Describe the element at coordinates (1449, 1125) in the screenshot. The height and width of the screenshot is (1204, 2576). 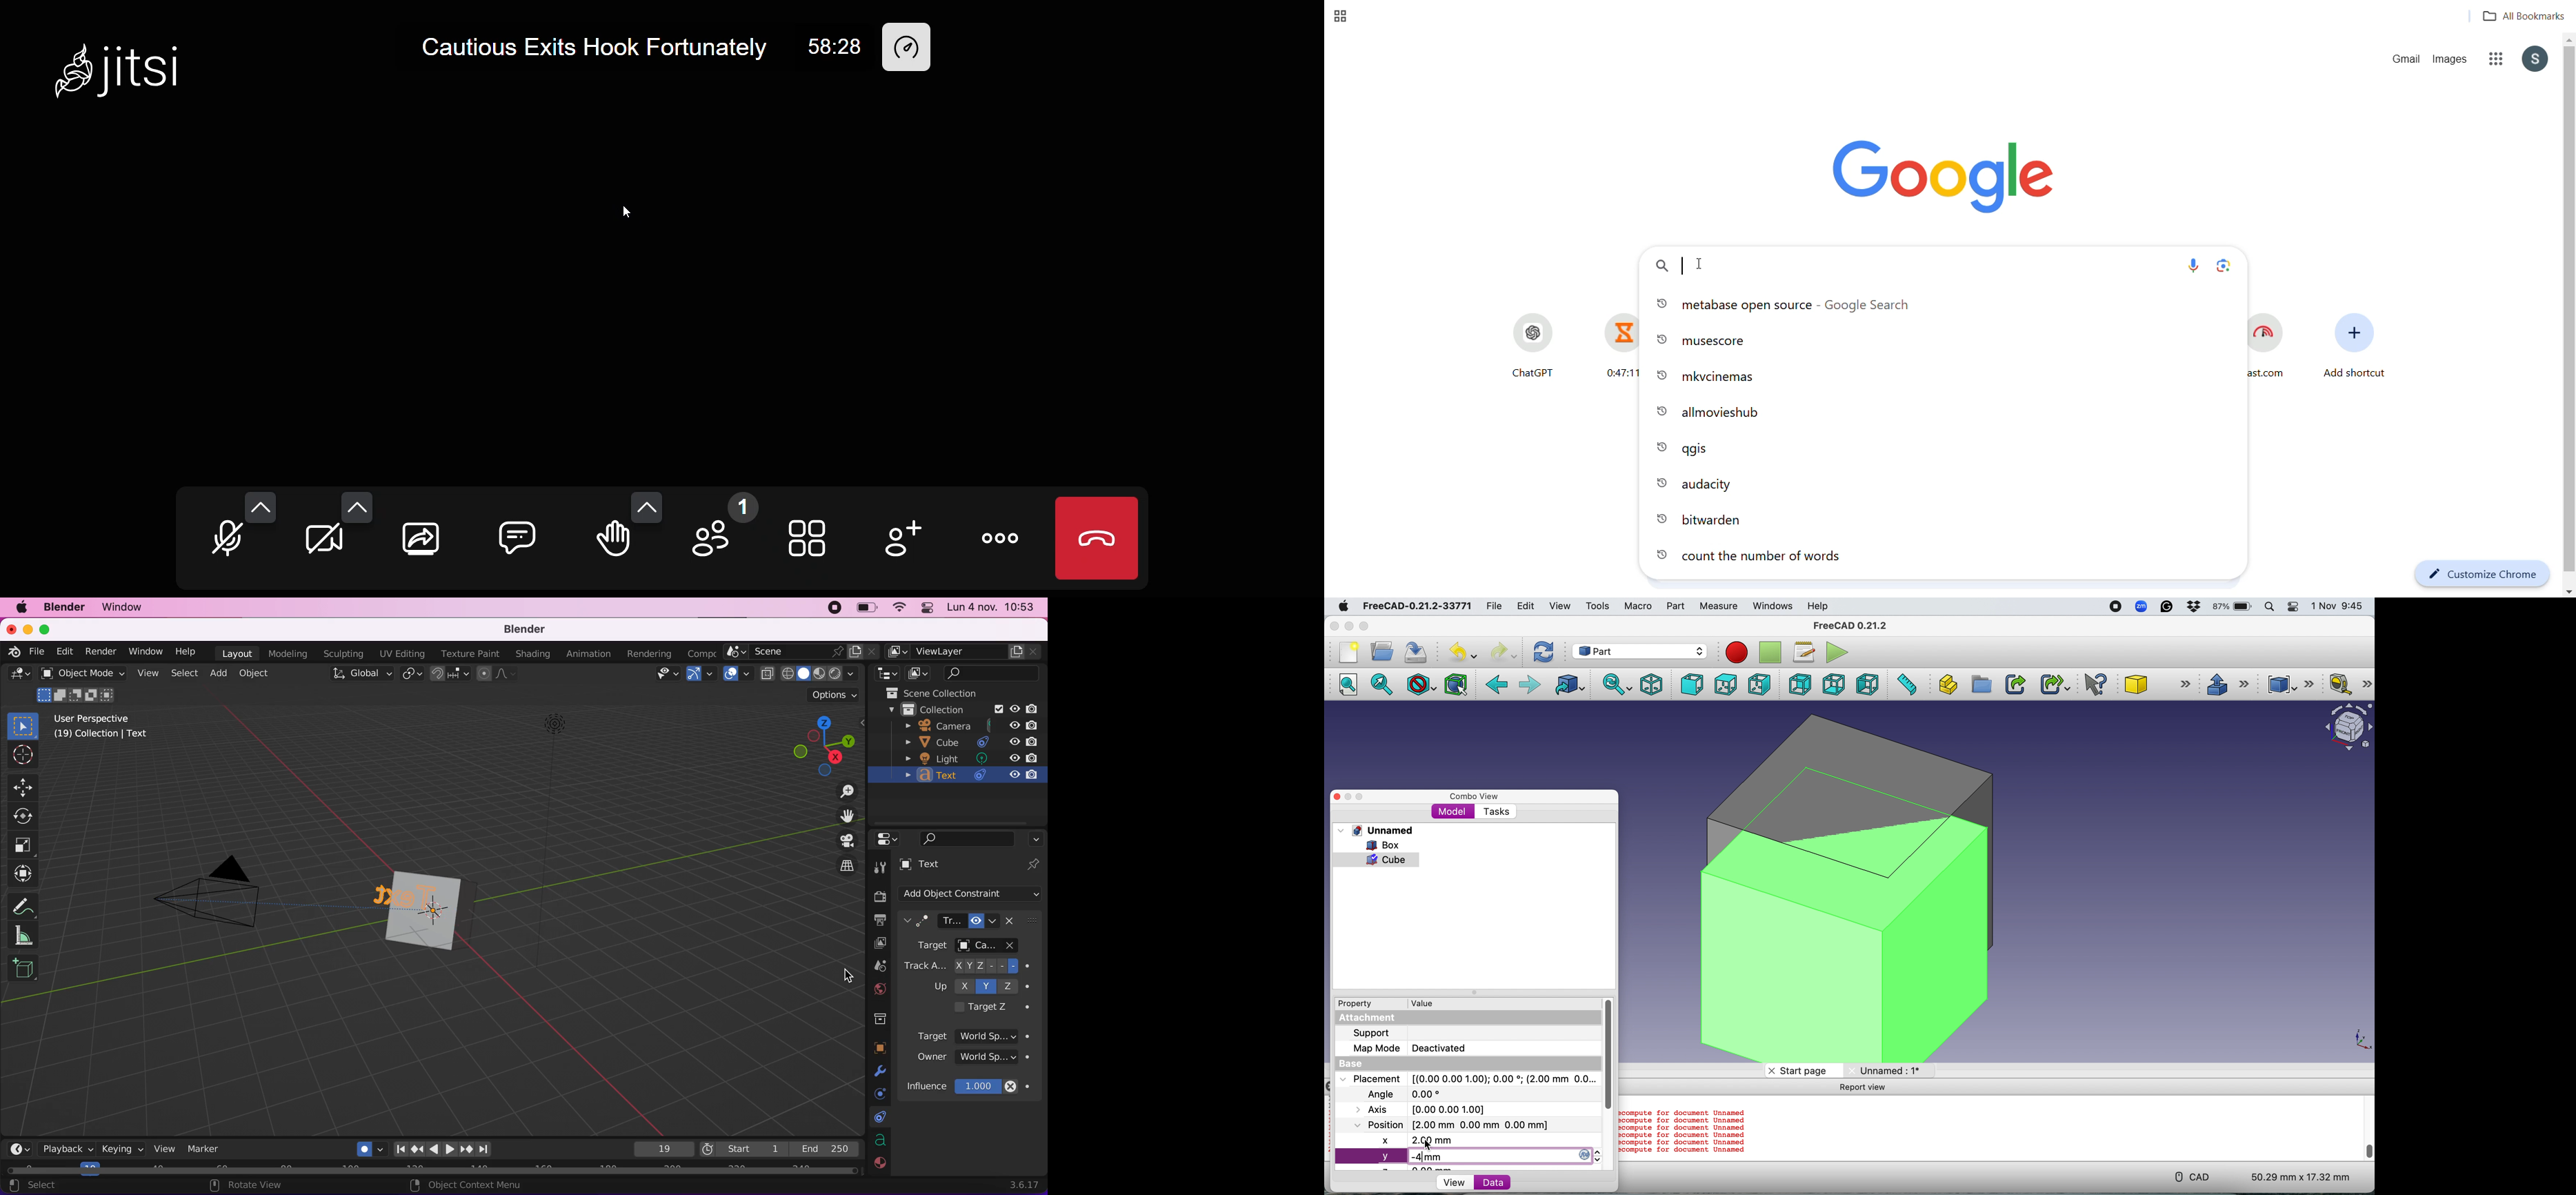
I see `Position [2.00 mm 0.00 mm 0.00 mm]` at that location.